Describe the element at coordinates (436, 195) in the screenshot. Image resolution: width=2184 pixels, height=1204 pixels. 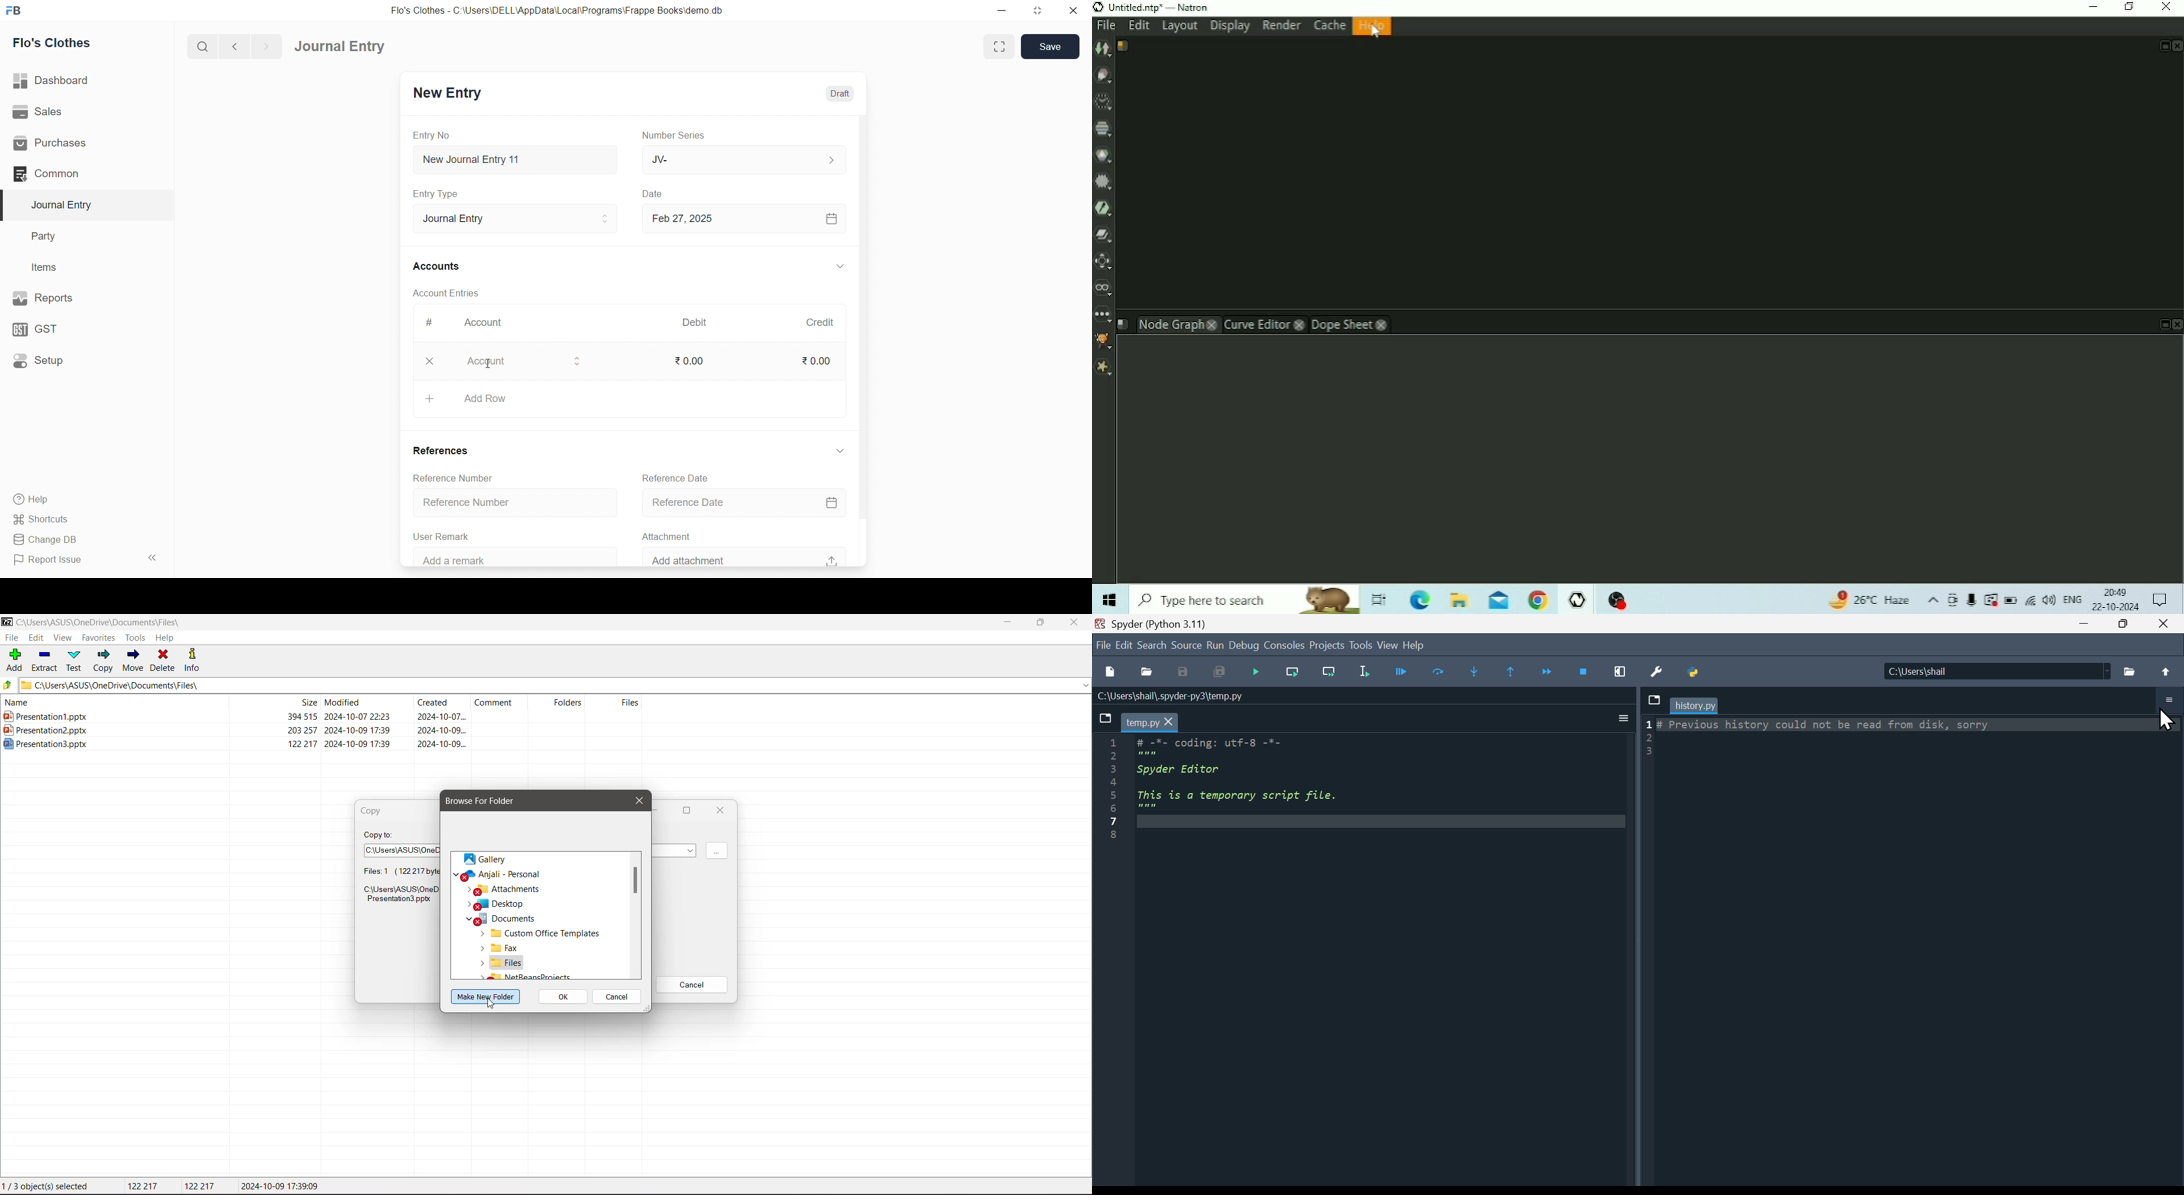
I see `Entry Type` at that location.